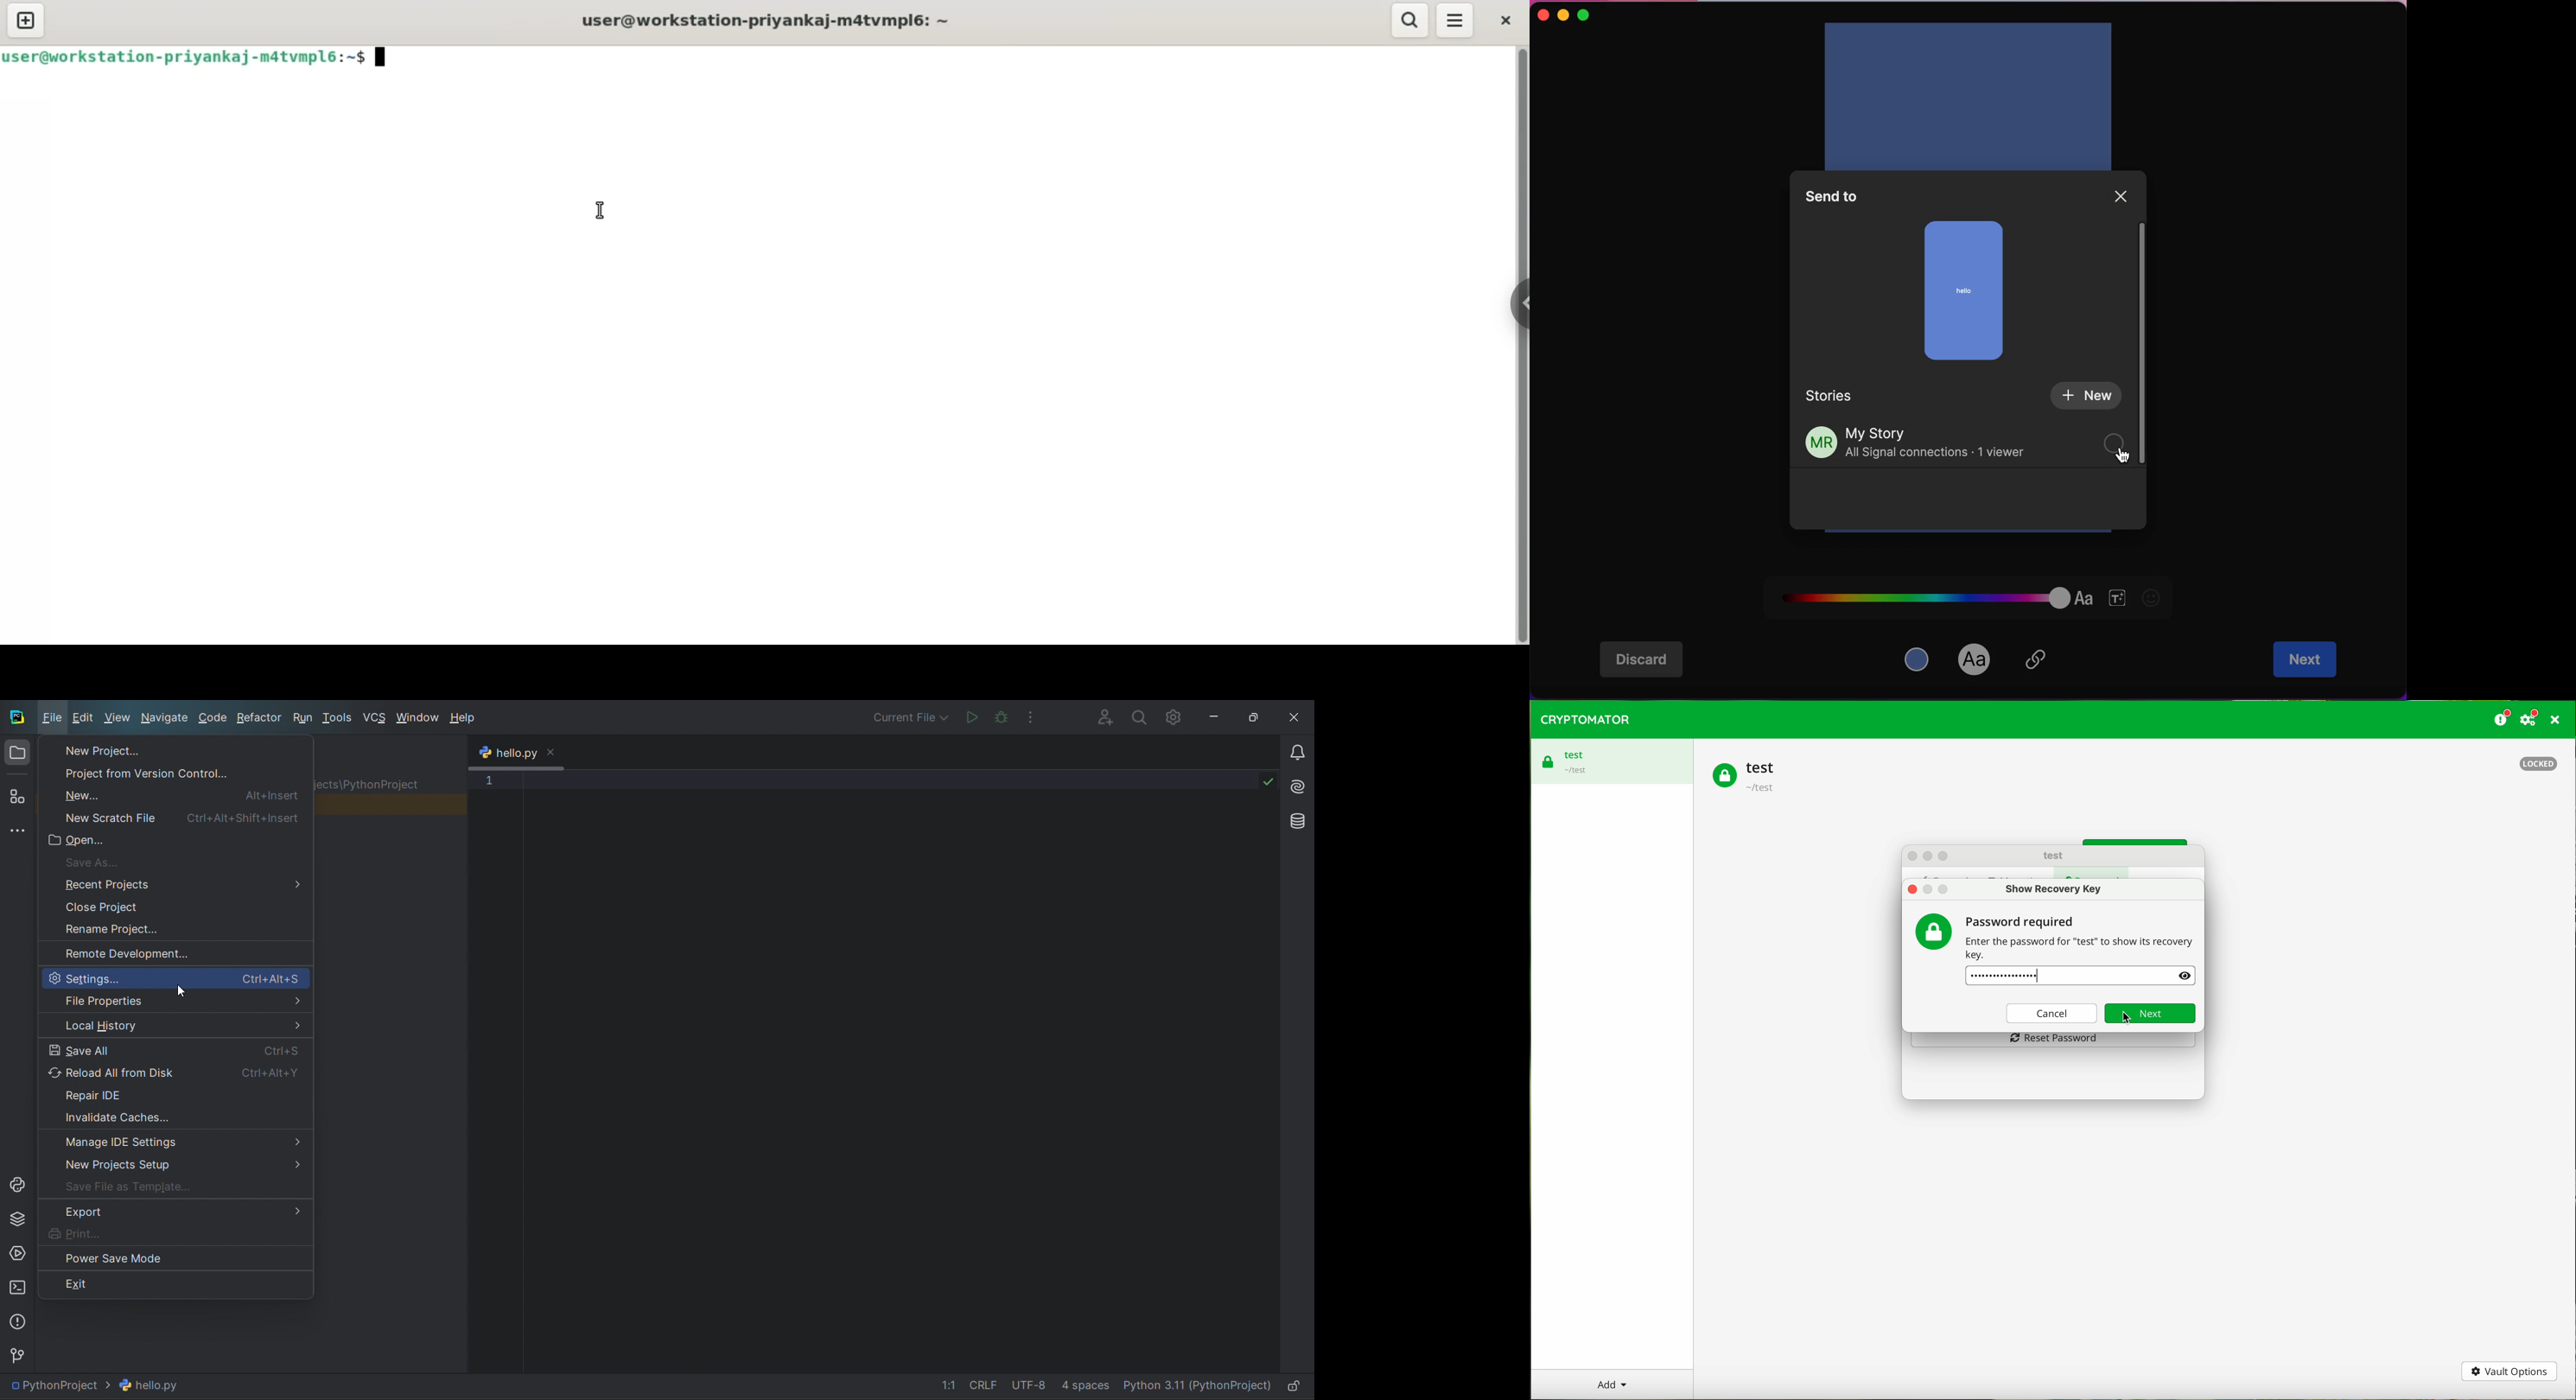  I want to click on exit, so click(172, 1284).